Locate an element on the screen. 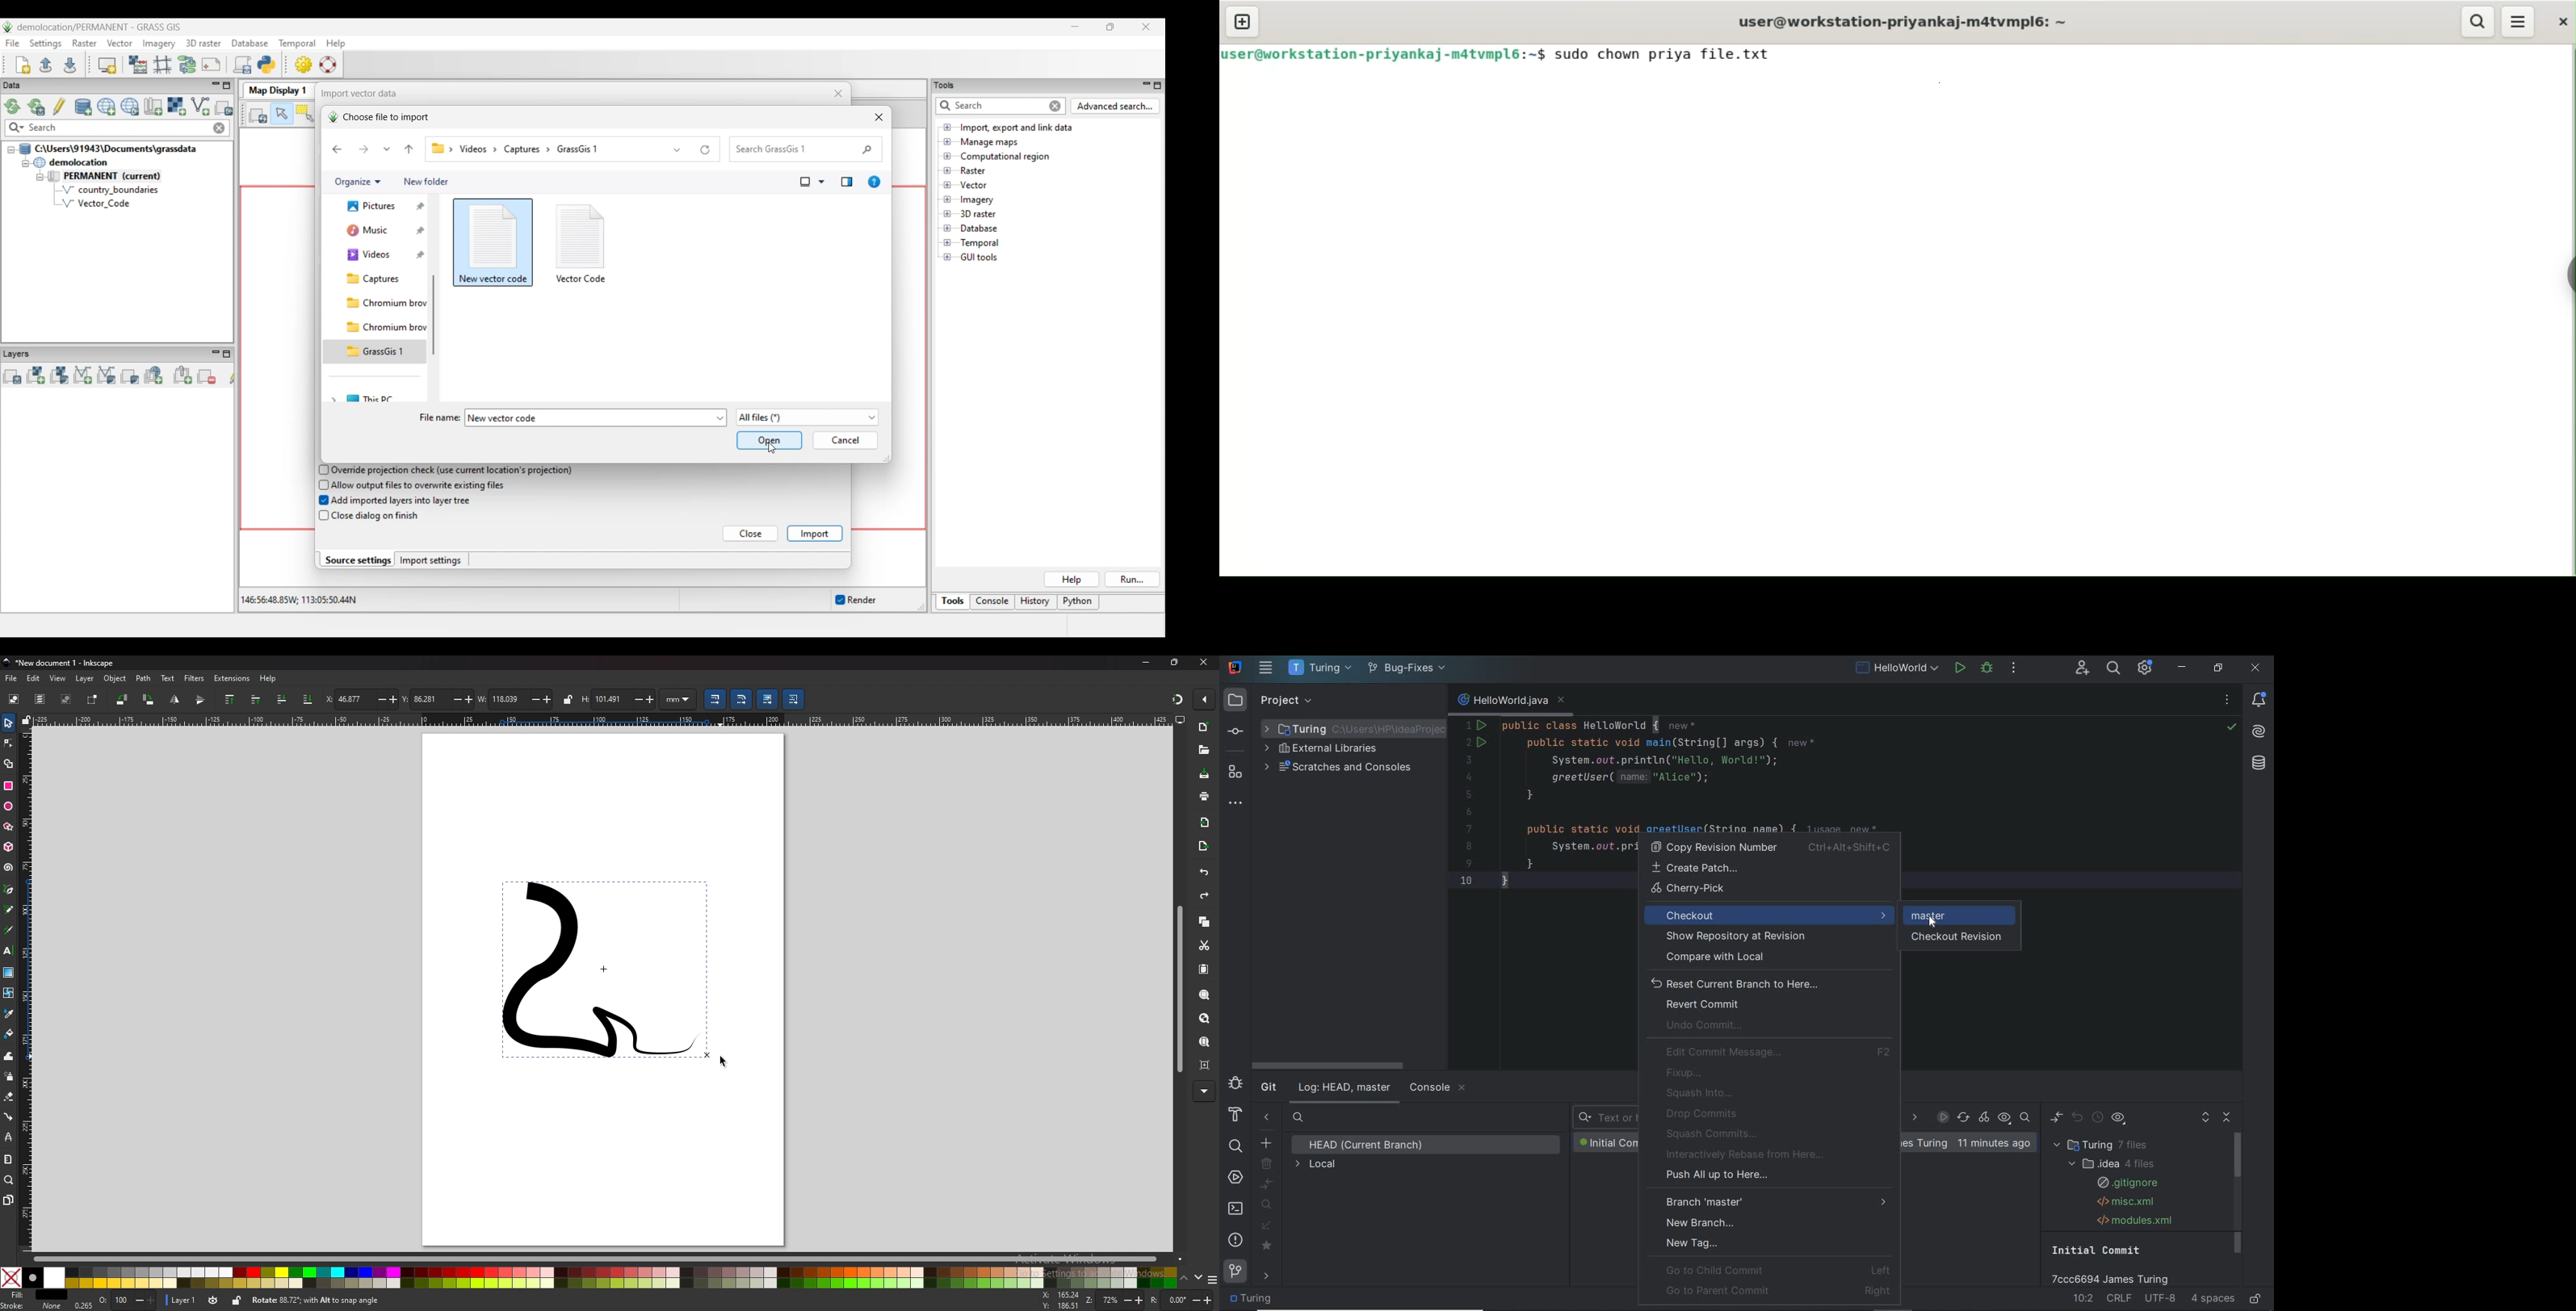 This screenshot has height=1316, width=2576. fetch all remotes is located at coordinates (1268, 1227).